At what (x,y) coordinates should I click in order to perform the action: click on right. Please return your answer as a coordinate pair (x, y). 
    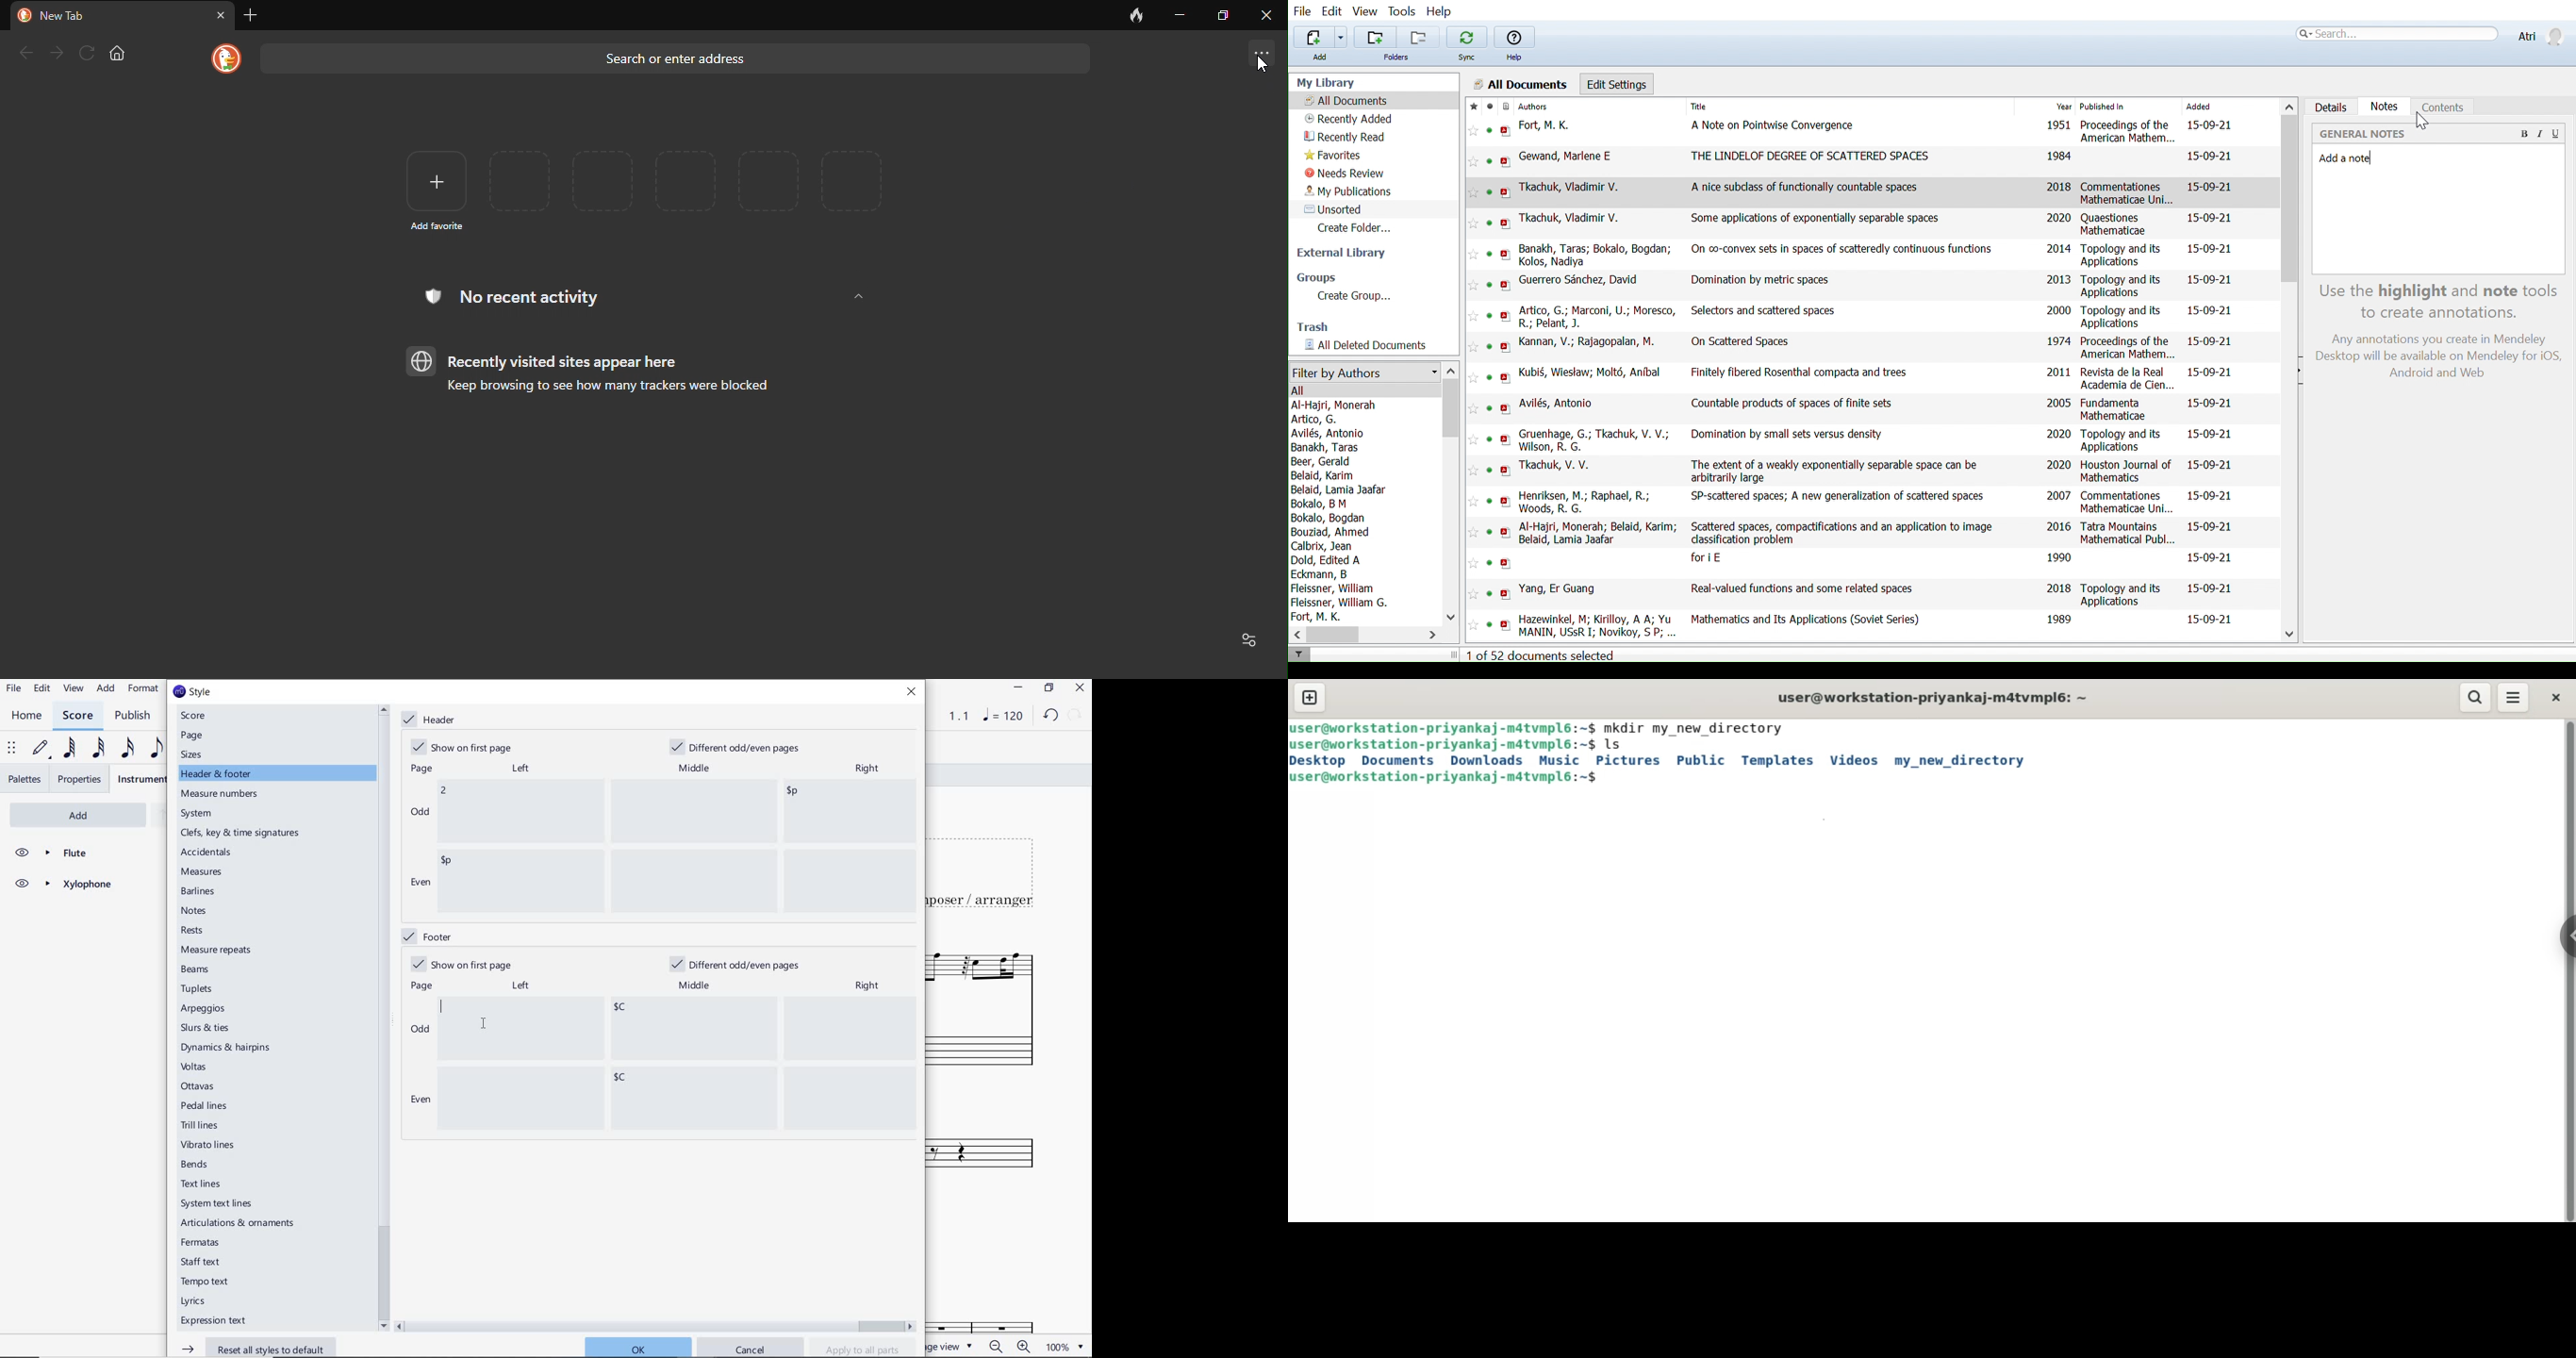
    Looking at the image, I should click on (871, 985).